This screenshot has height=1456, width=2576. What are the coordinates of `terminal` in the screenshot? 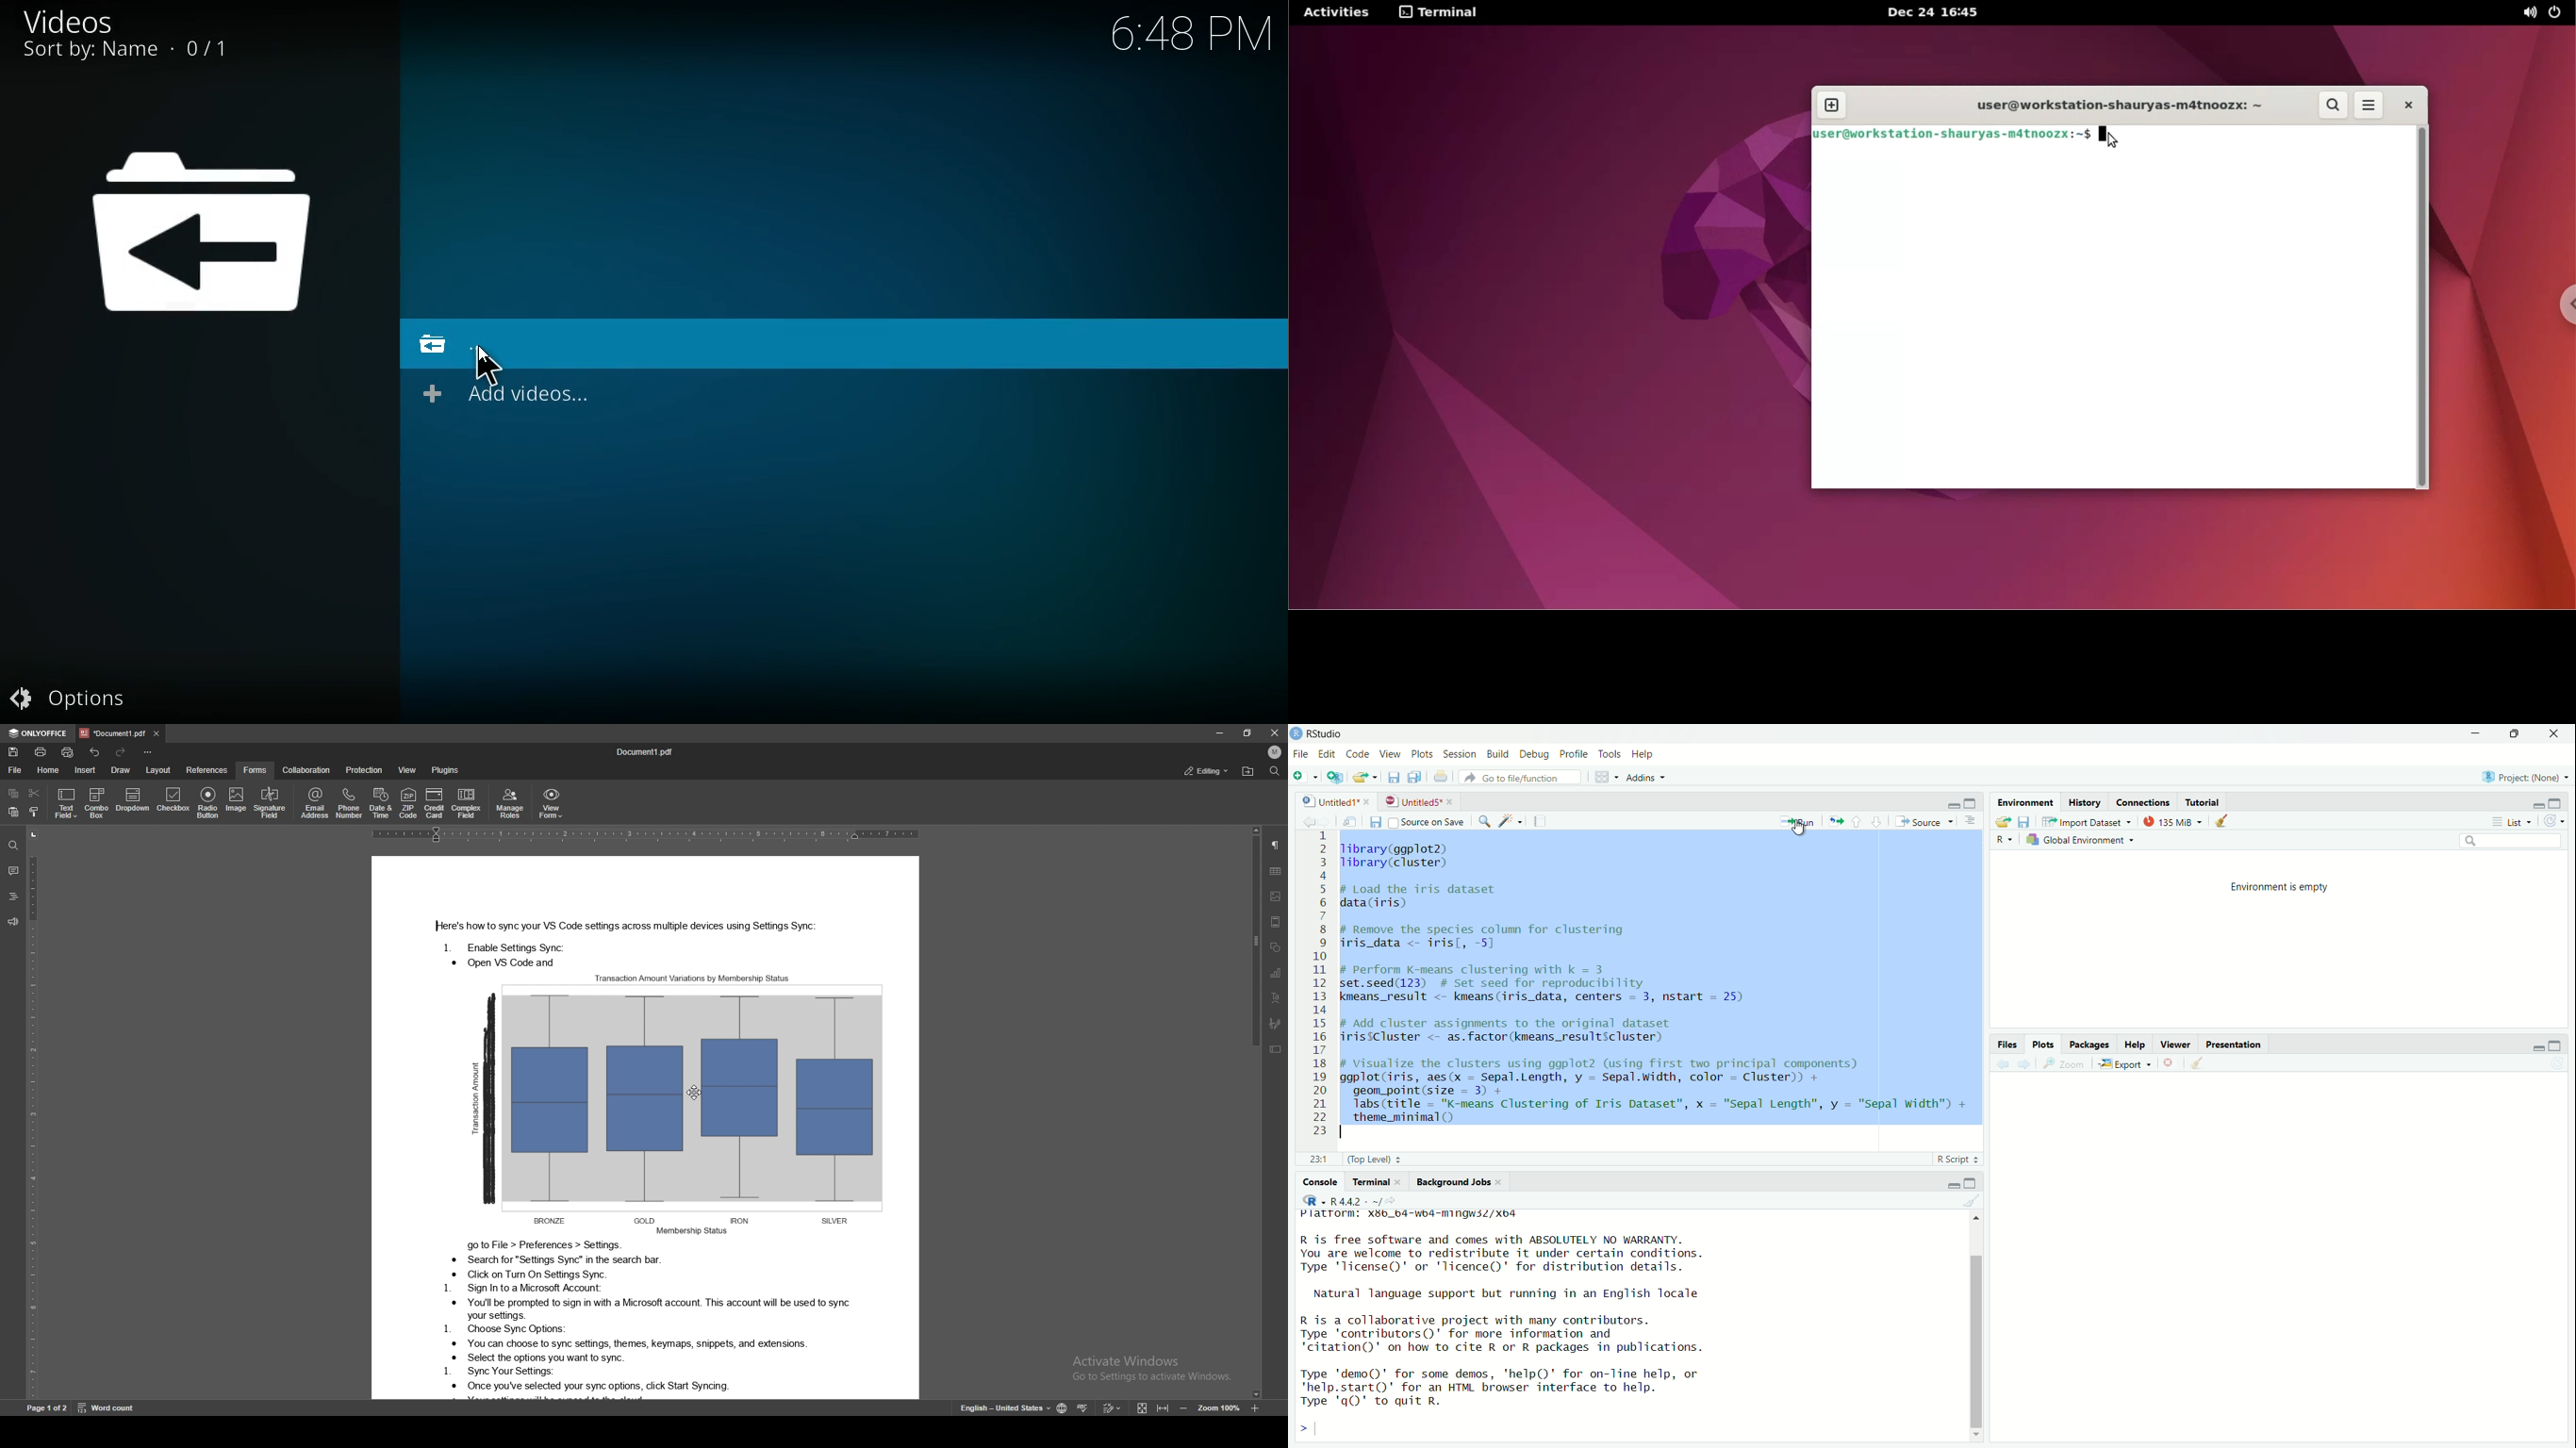 It's located at (1370, 1181).